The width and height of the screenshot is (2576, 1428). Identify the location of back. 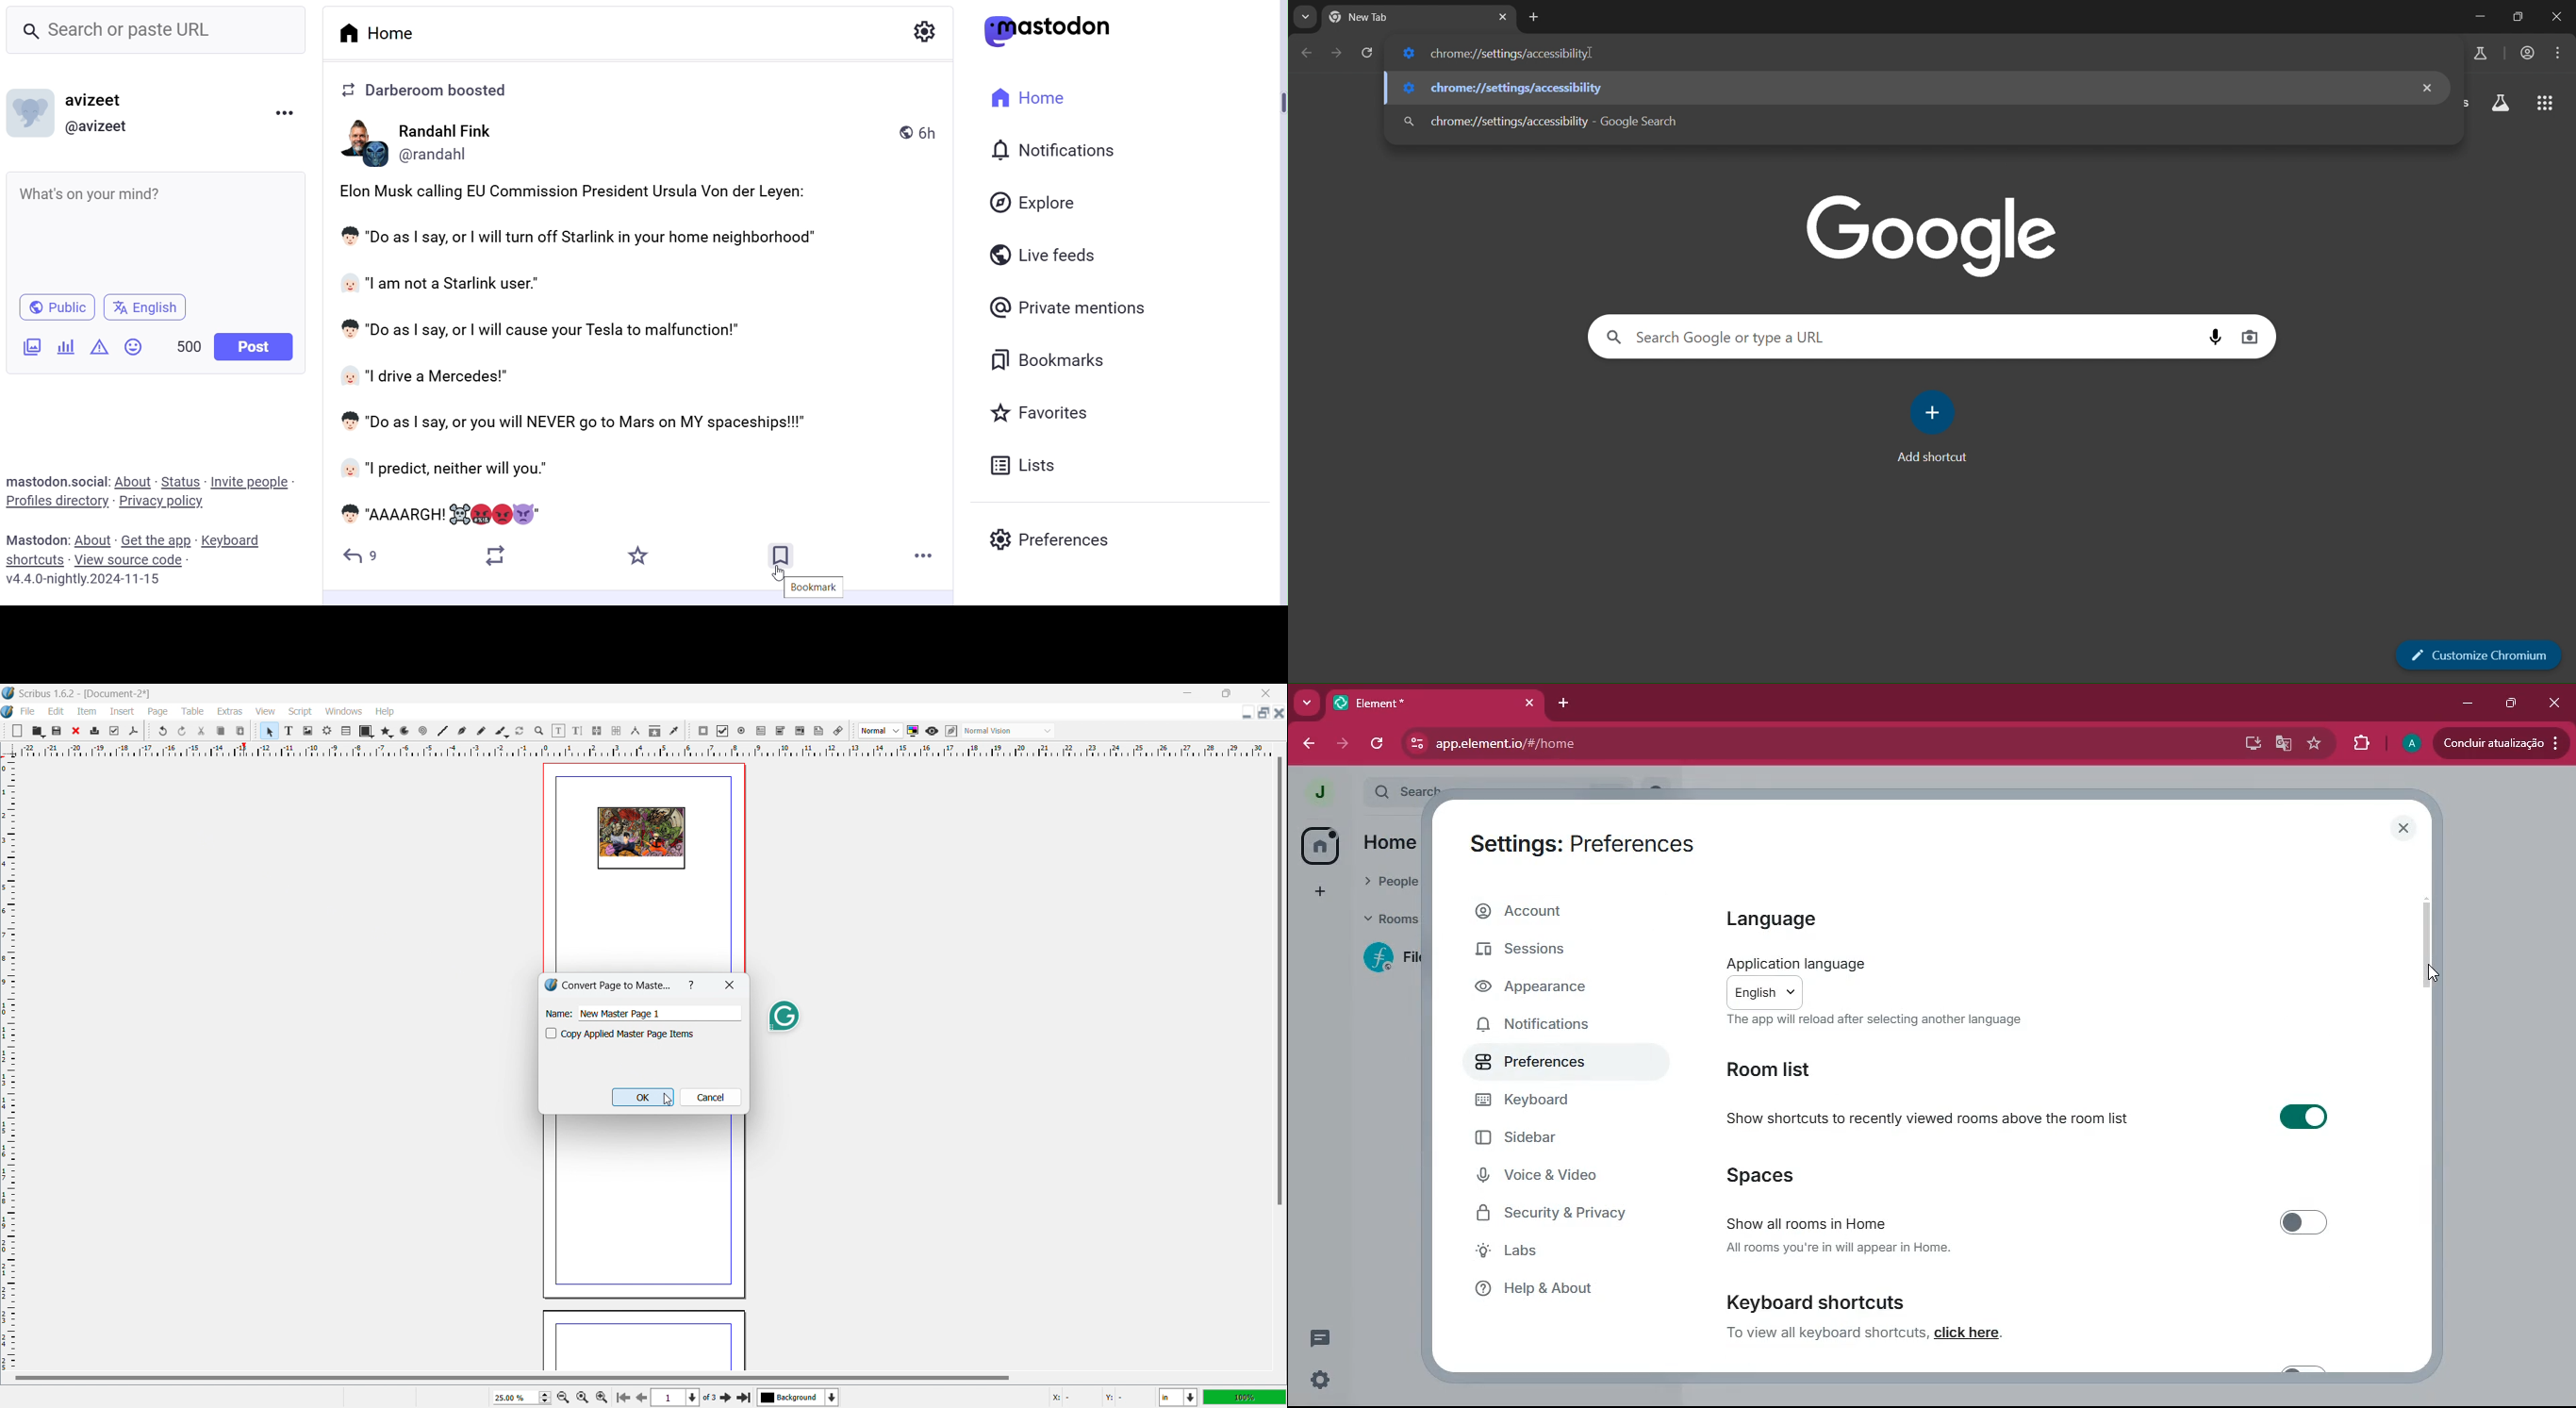
(1306, 746).